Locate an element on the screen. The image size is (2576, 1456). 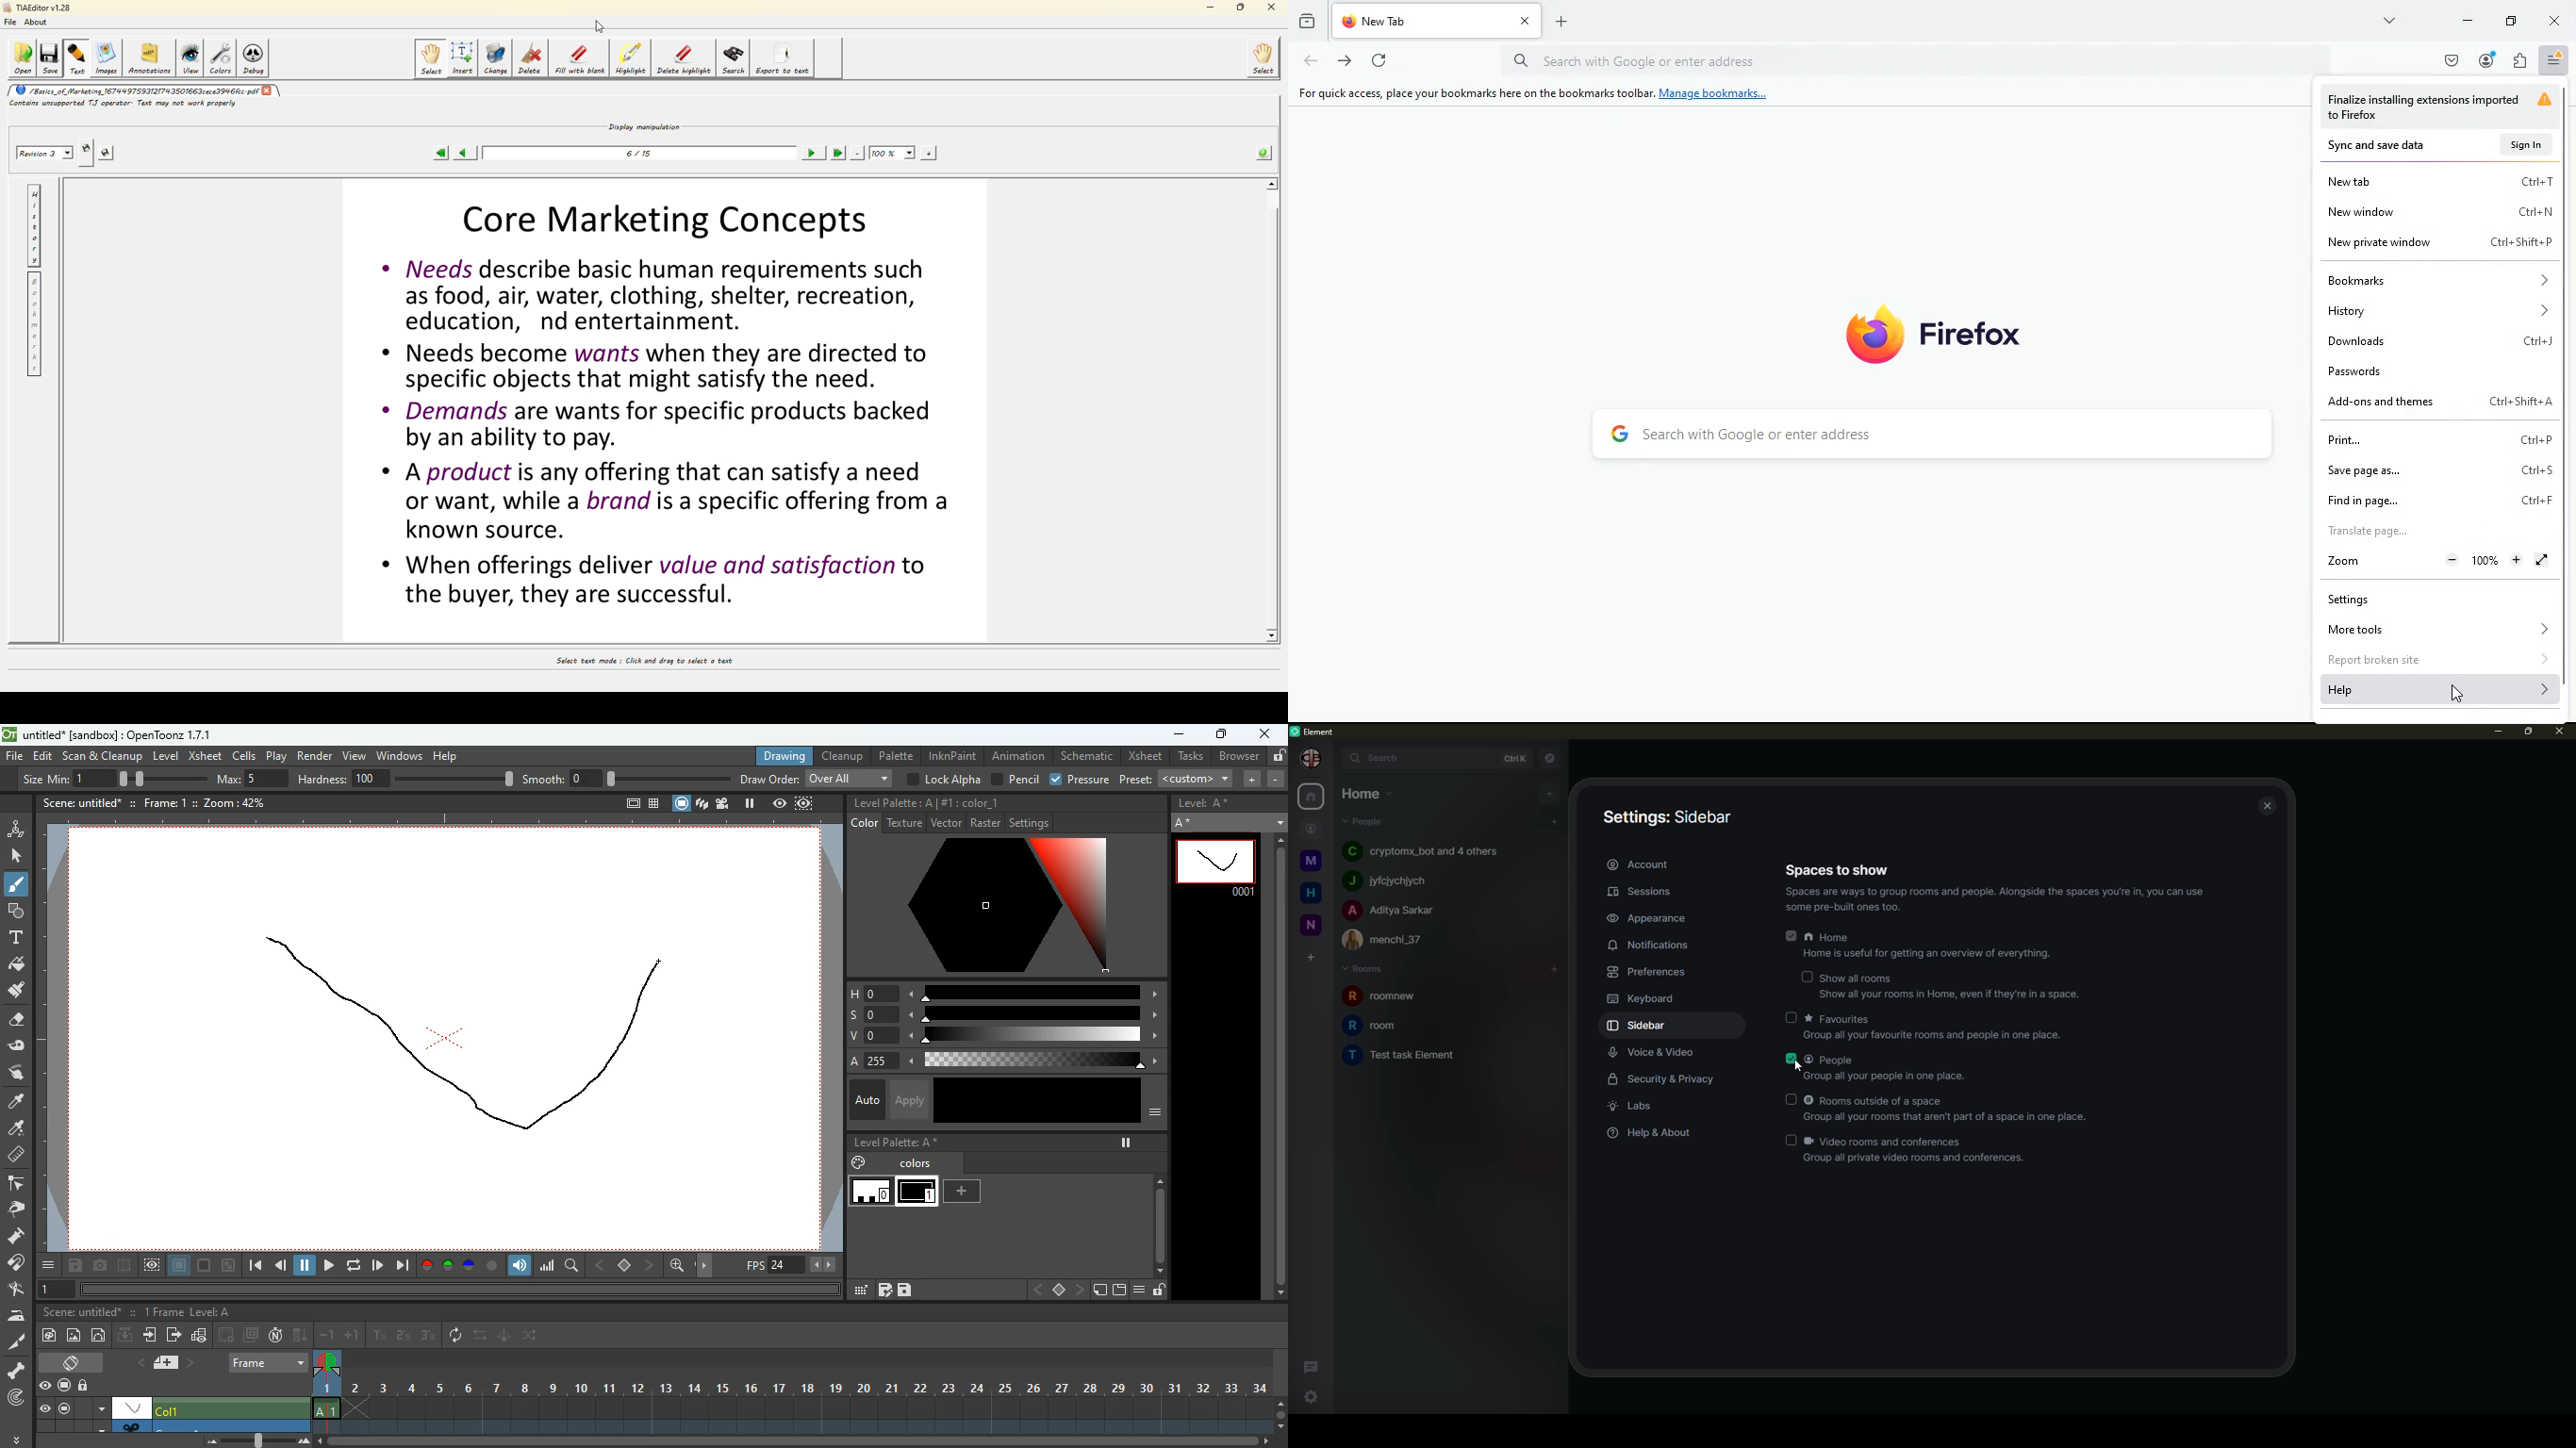
edit is located at coordinates (43, 756).